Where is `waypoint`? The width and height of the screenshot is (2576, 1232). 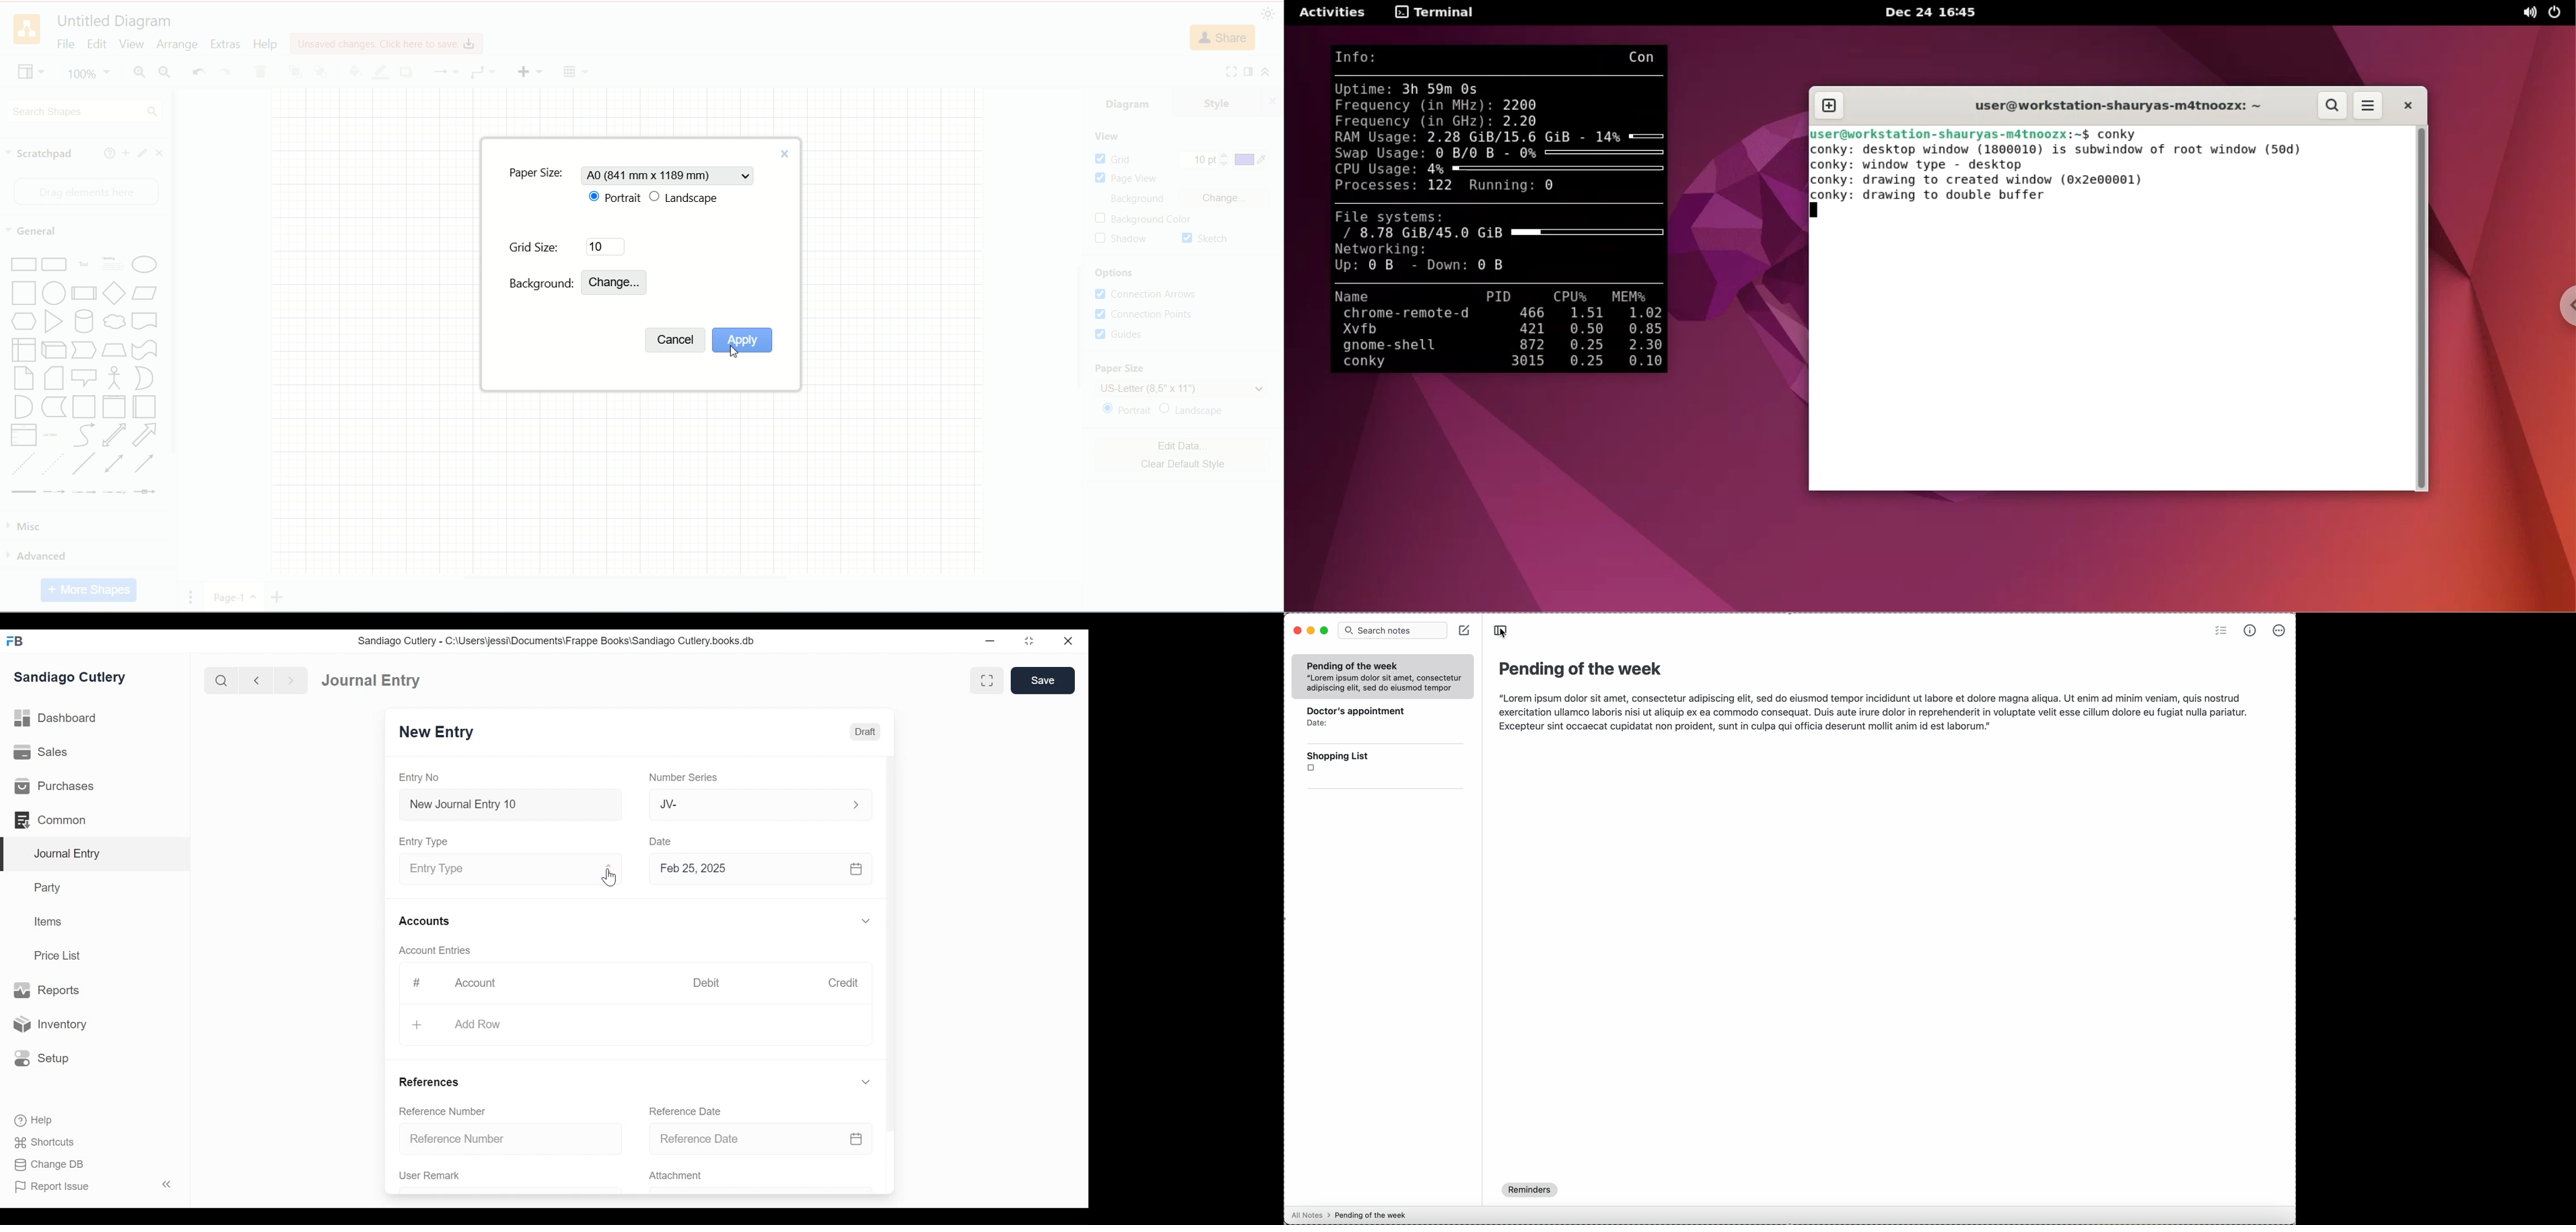 waypoint is located at coordinates (445, 72).